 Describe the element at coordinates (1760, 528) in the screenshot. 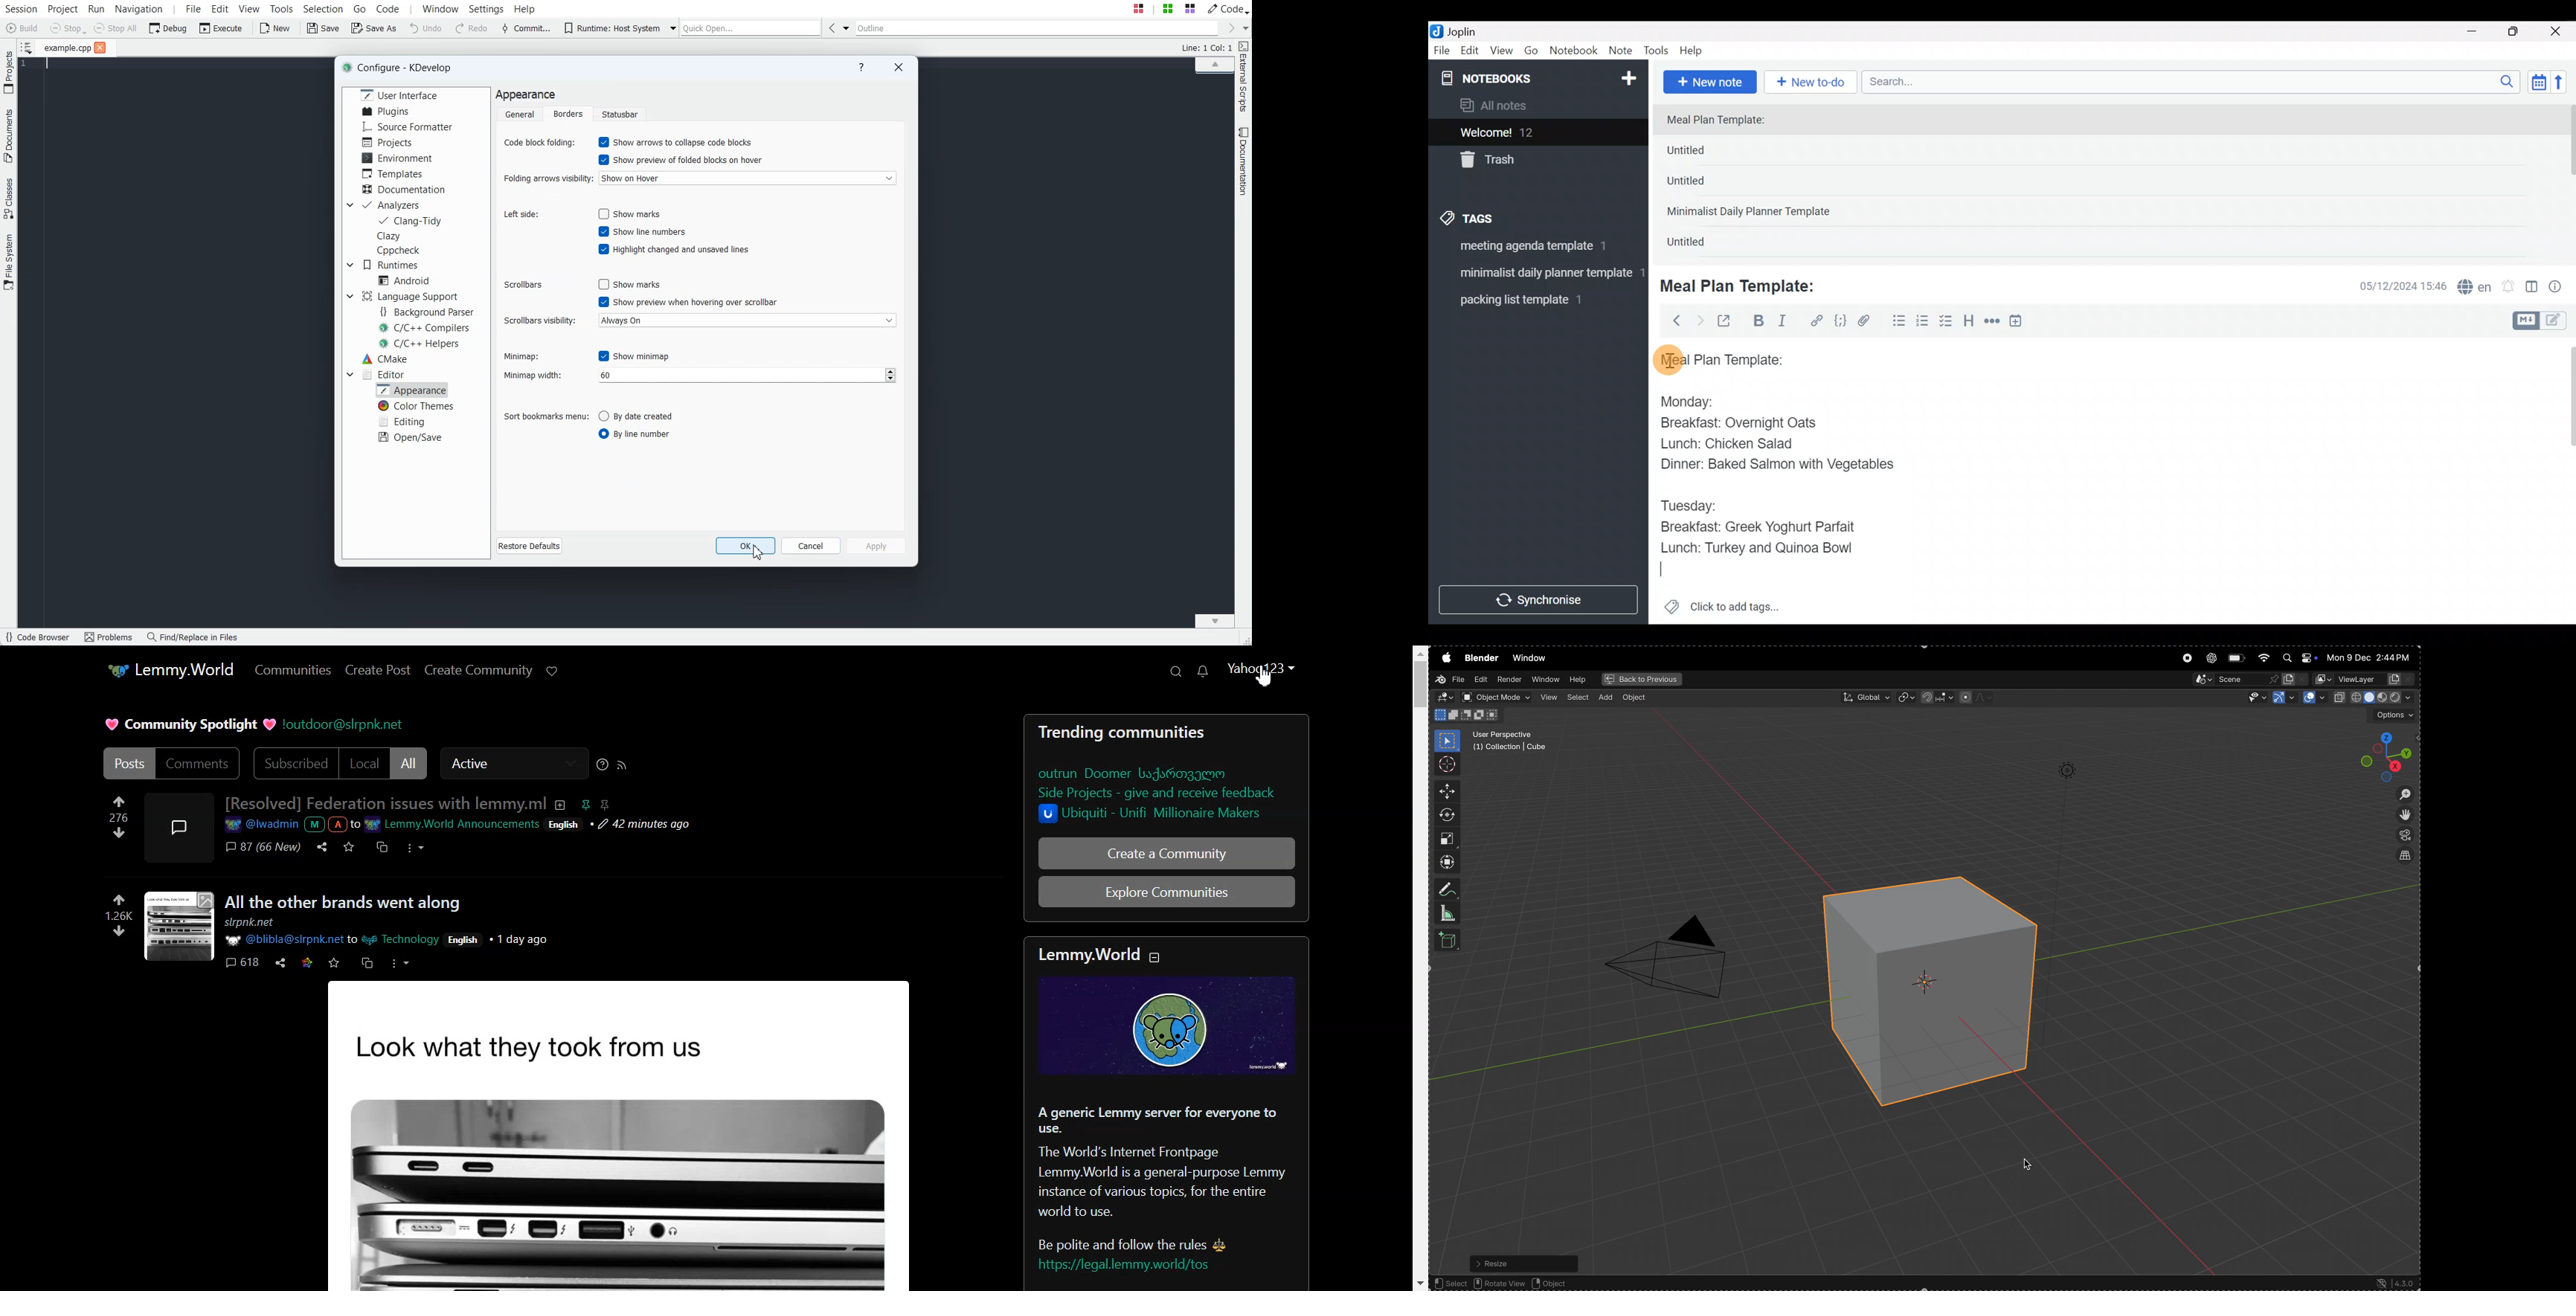

I see `Breakfast: Greek Yoghurt Parfait` at that location.